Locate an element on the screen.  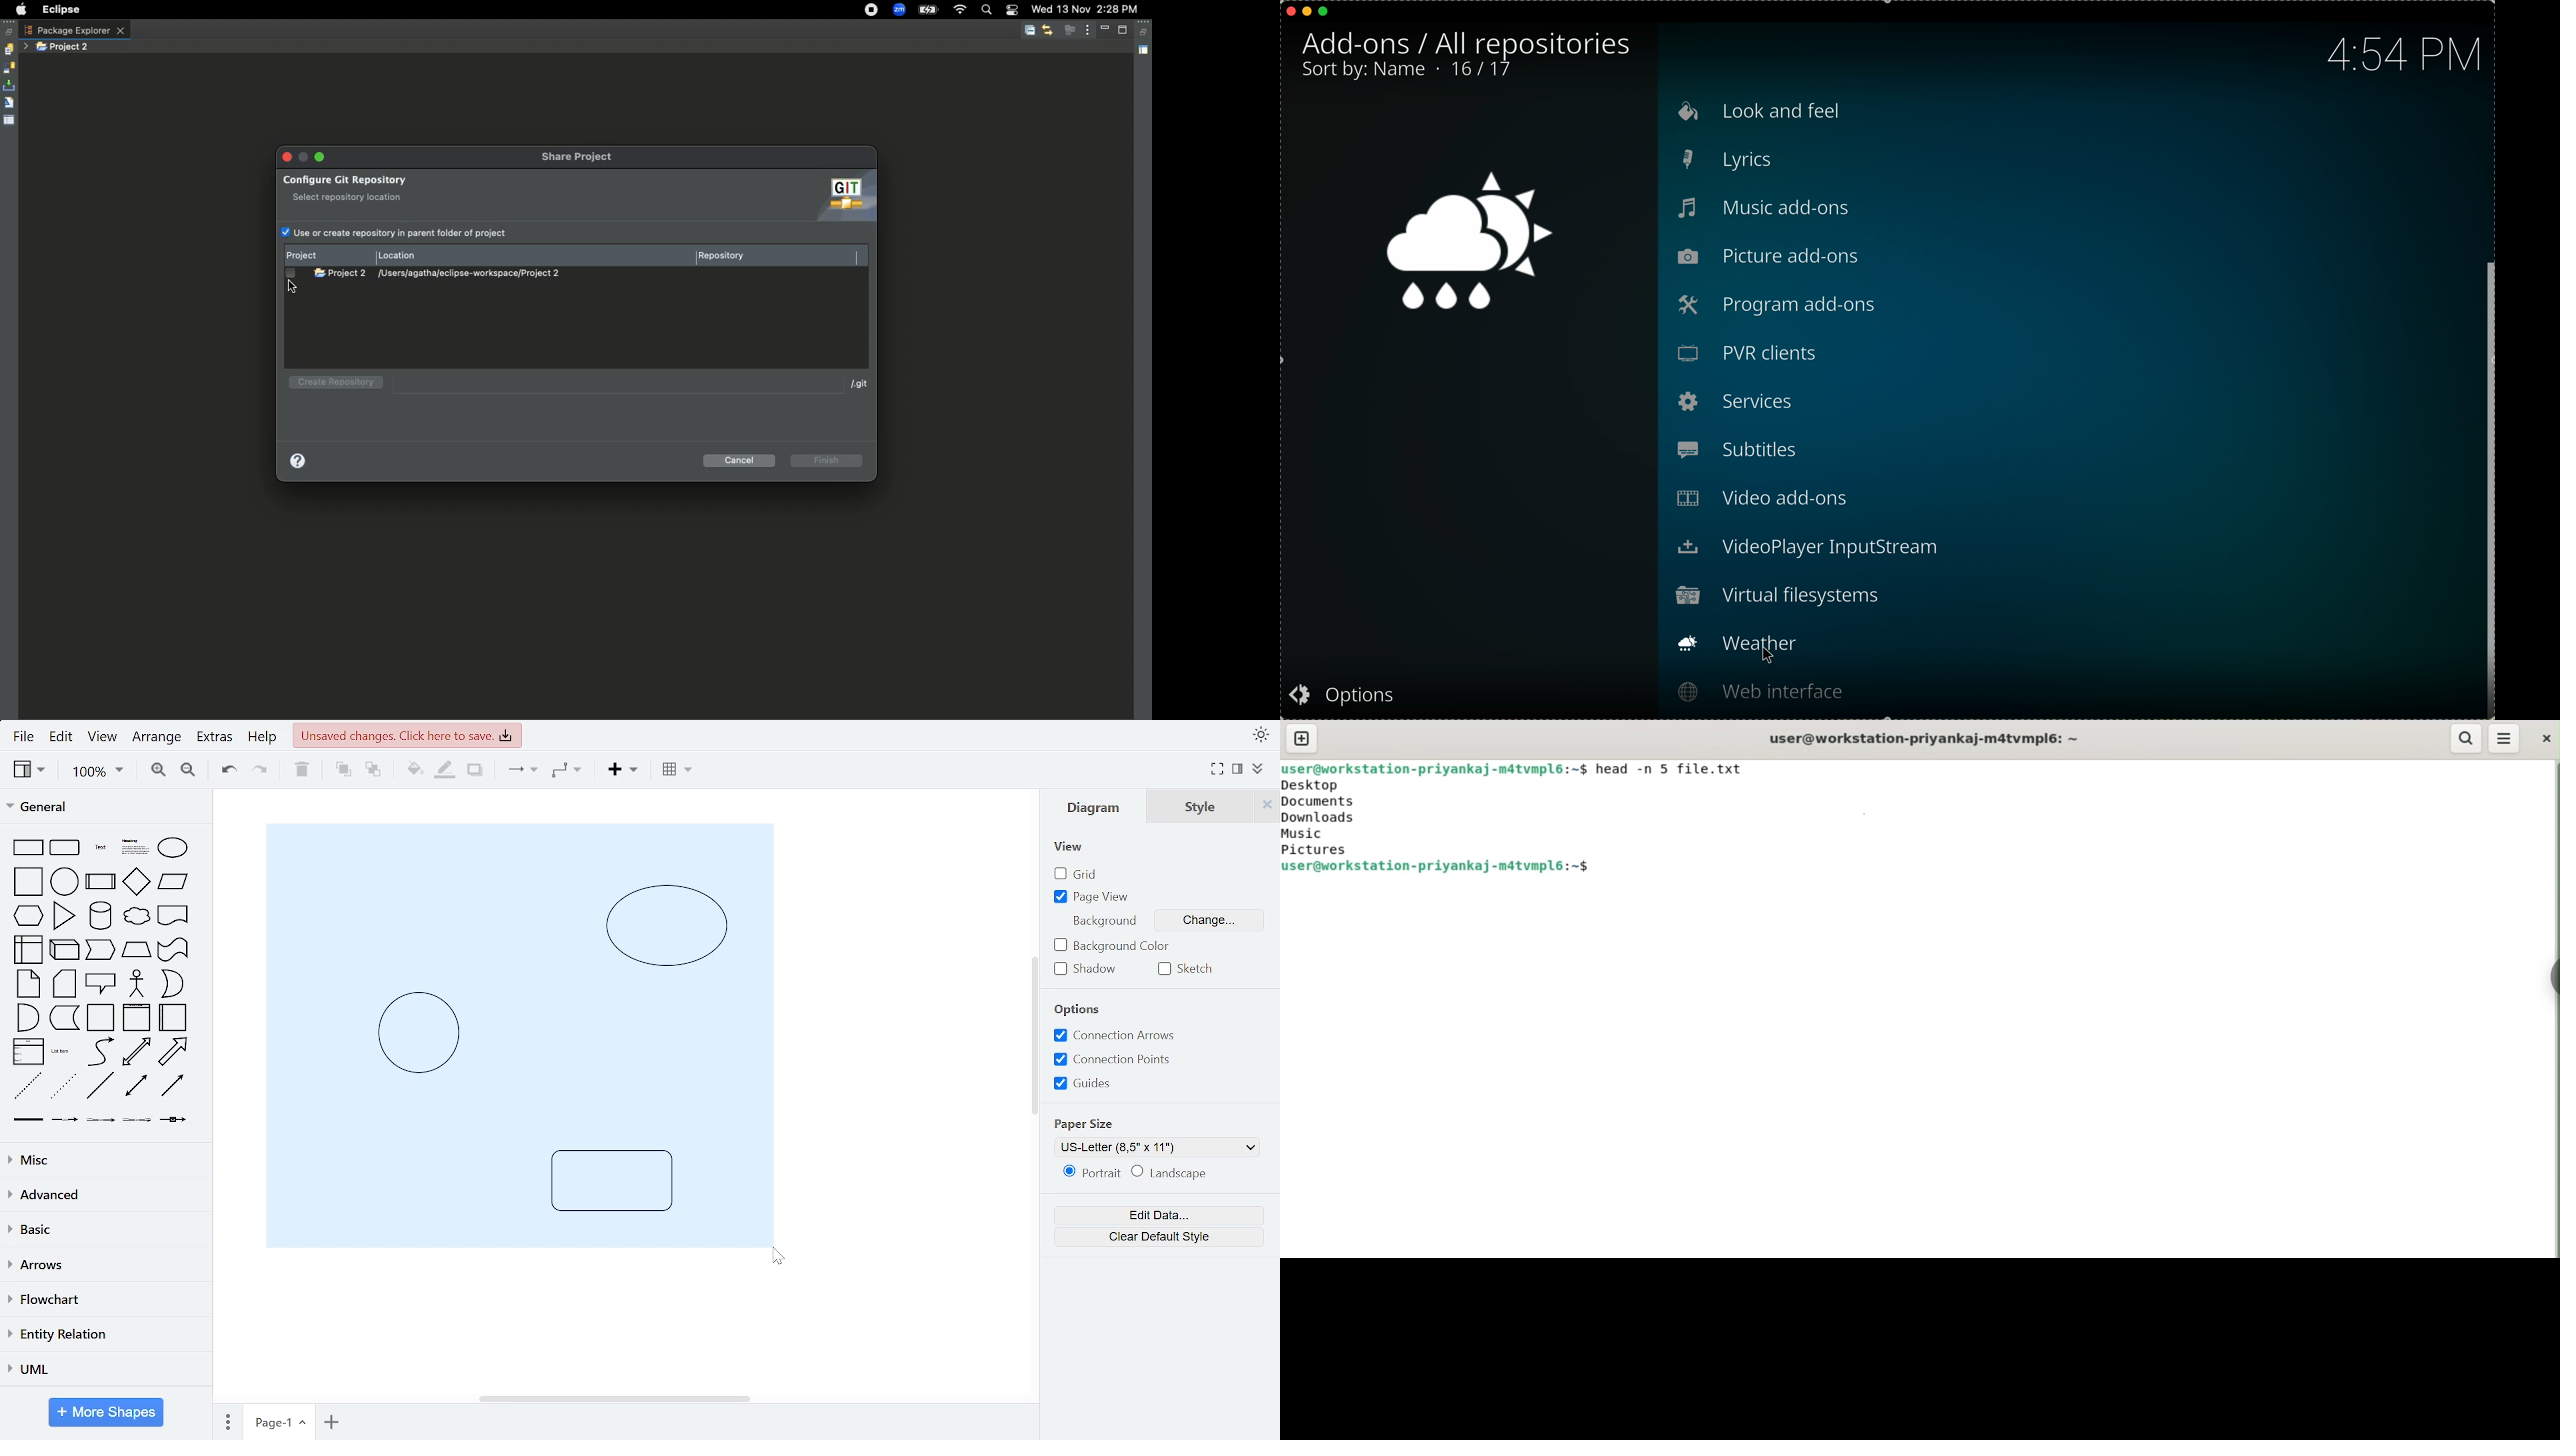
lyrics is located at coordinates (1771, 160).